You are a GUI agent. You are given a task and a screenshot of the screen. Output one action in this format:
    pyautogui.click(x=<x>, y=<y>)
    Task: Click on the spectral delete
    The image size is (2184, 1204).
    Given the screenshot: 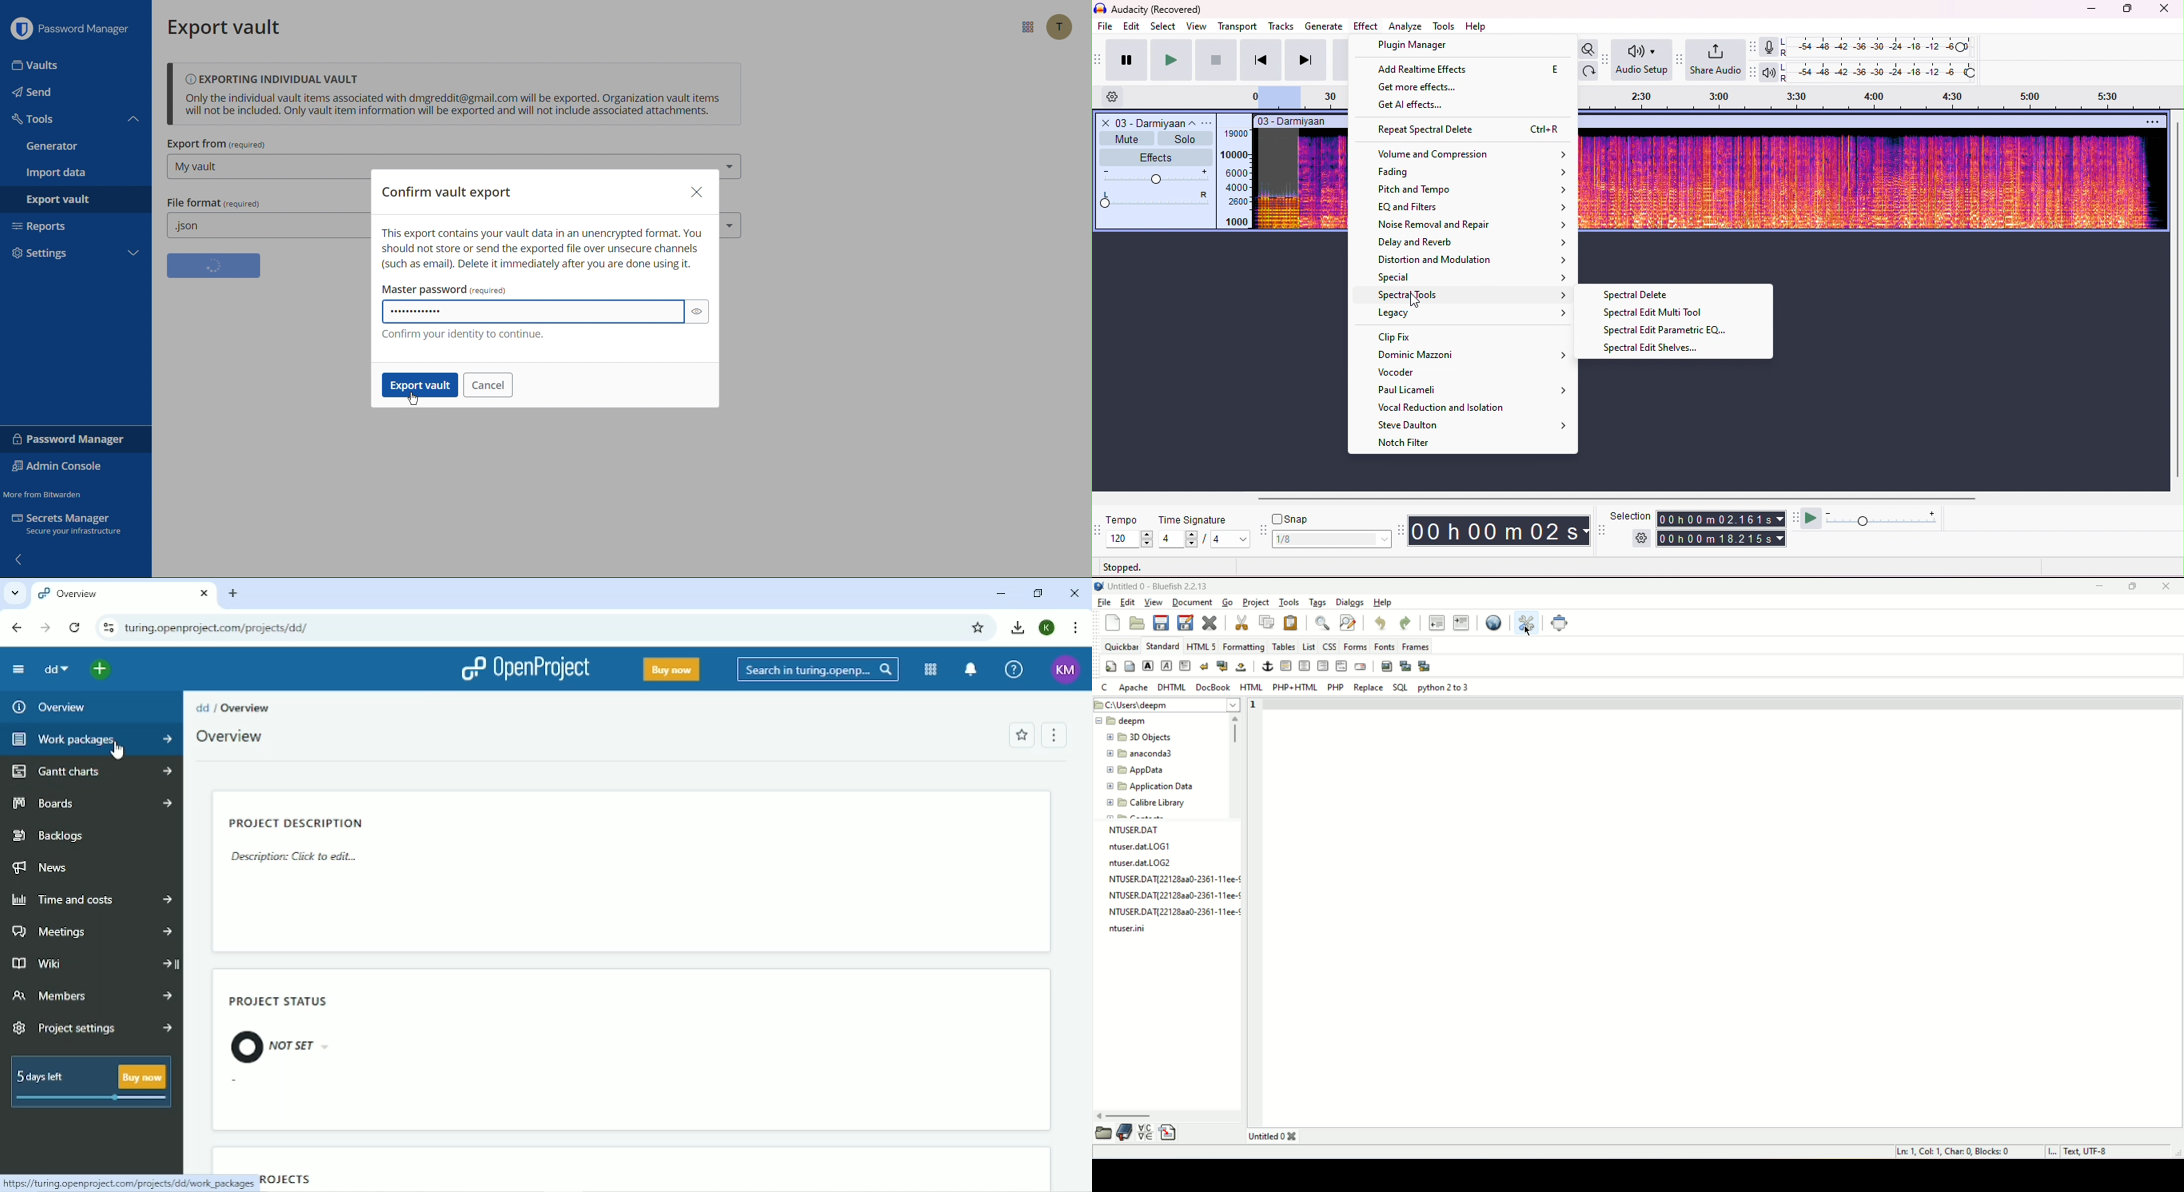 What is the action you would take?
    pyautogui.click(x=1640, y=296)
    